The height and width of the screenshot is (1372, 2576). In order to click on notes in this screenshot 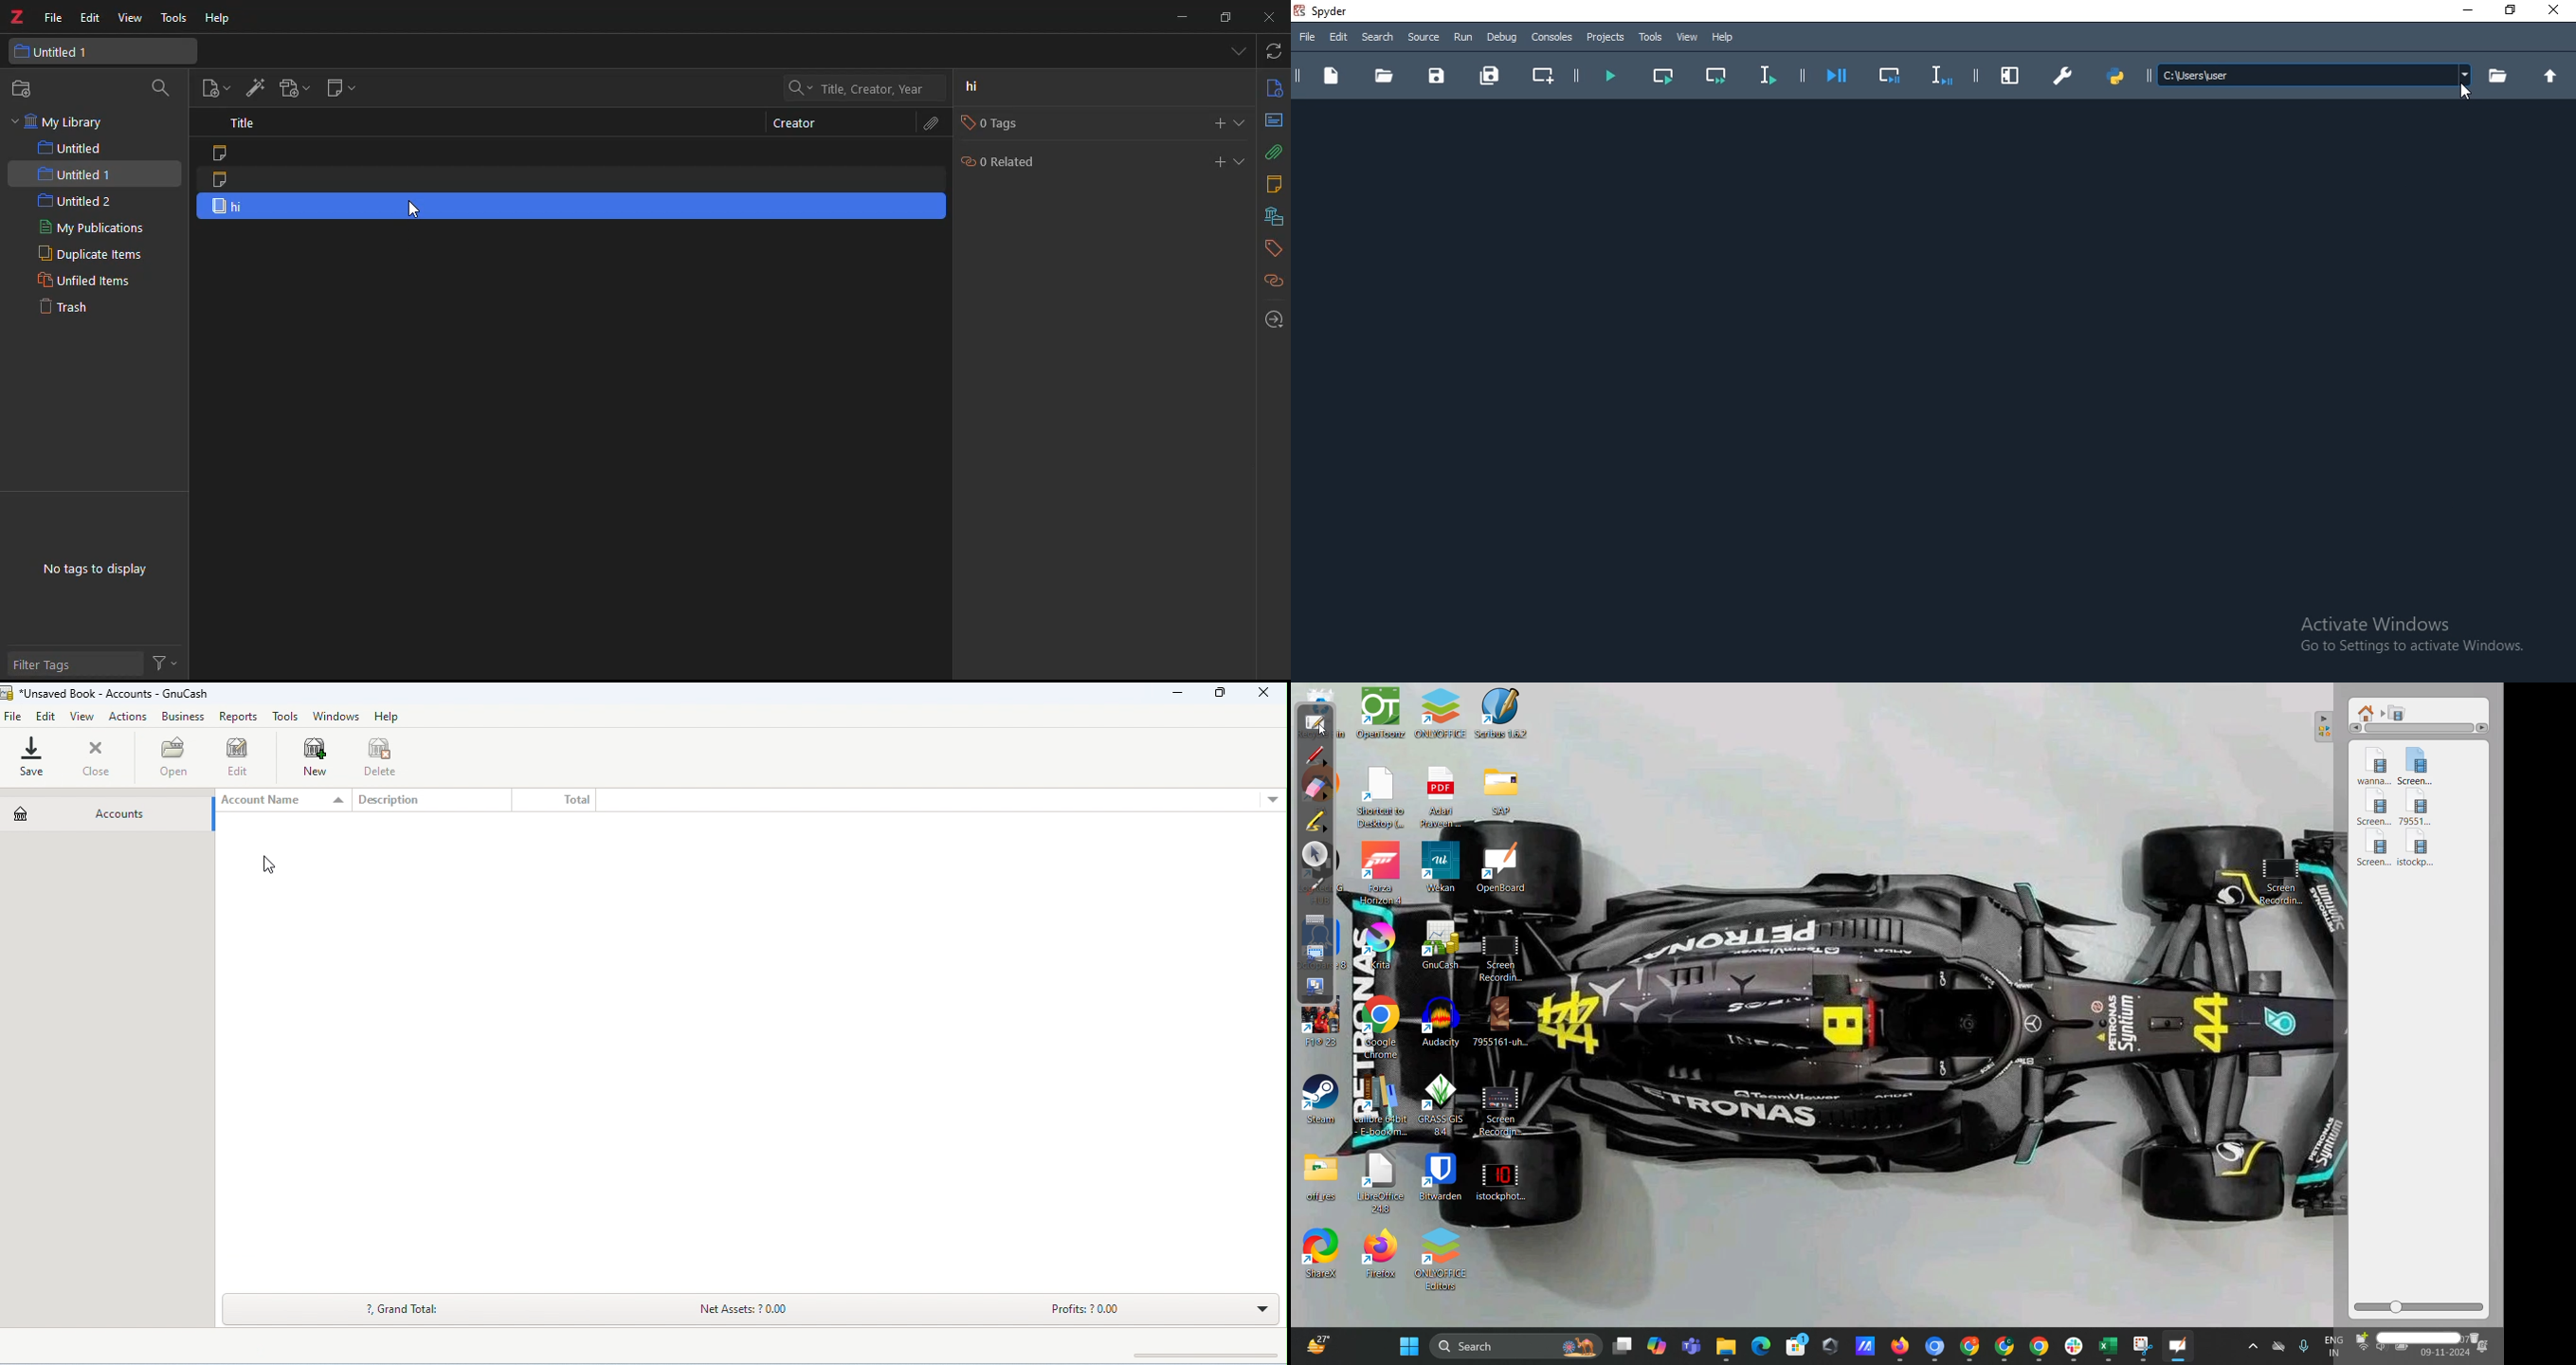, I will do `click(1269, 184)`.